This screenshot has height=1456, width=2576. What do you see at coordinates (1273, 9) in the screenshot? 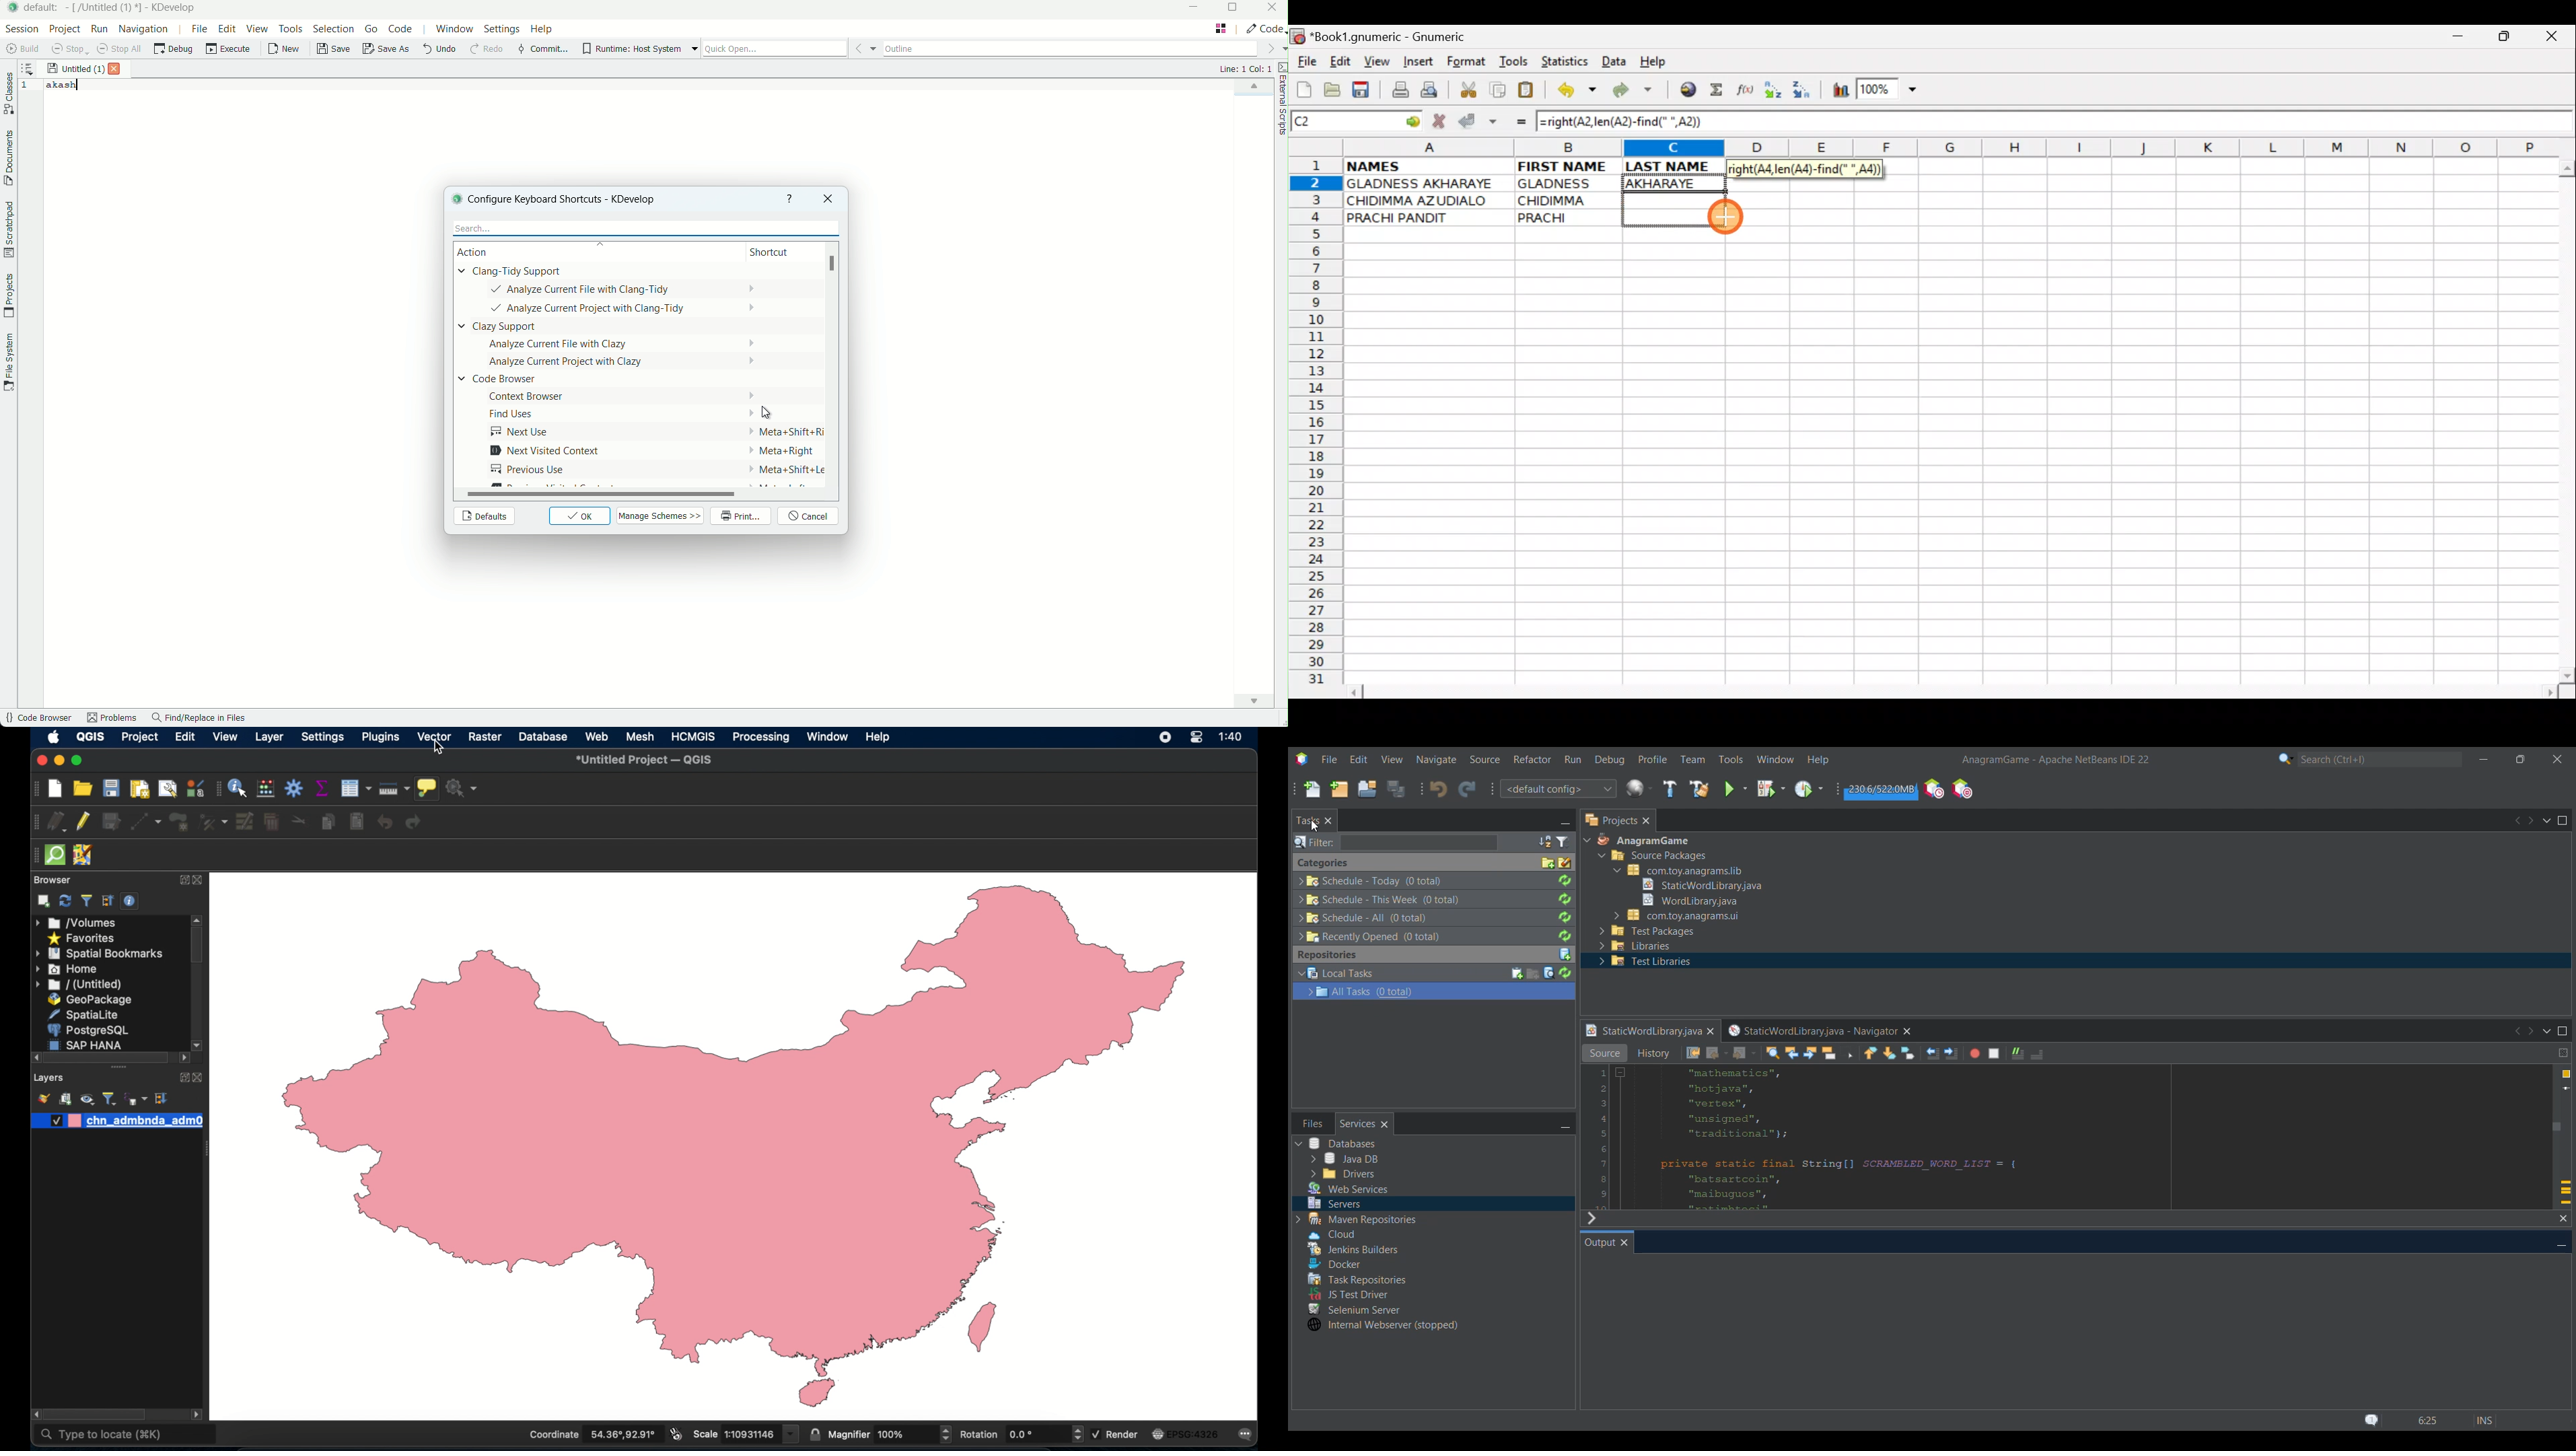
I see `close app` at bounding box center [1273, 9].